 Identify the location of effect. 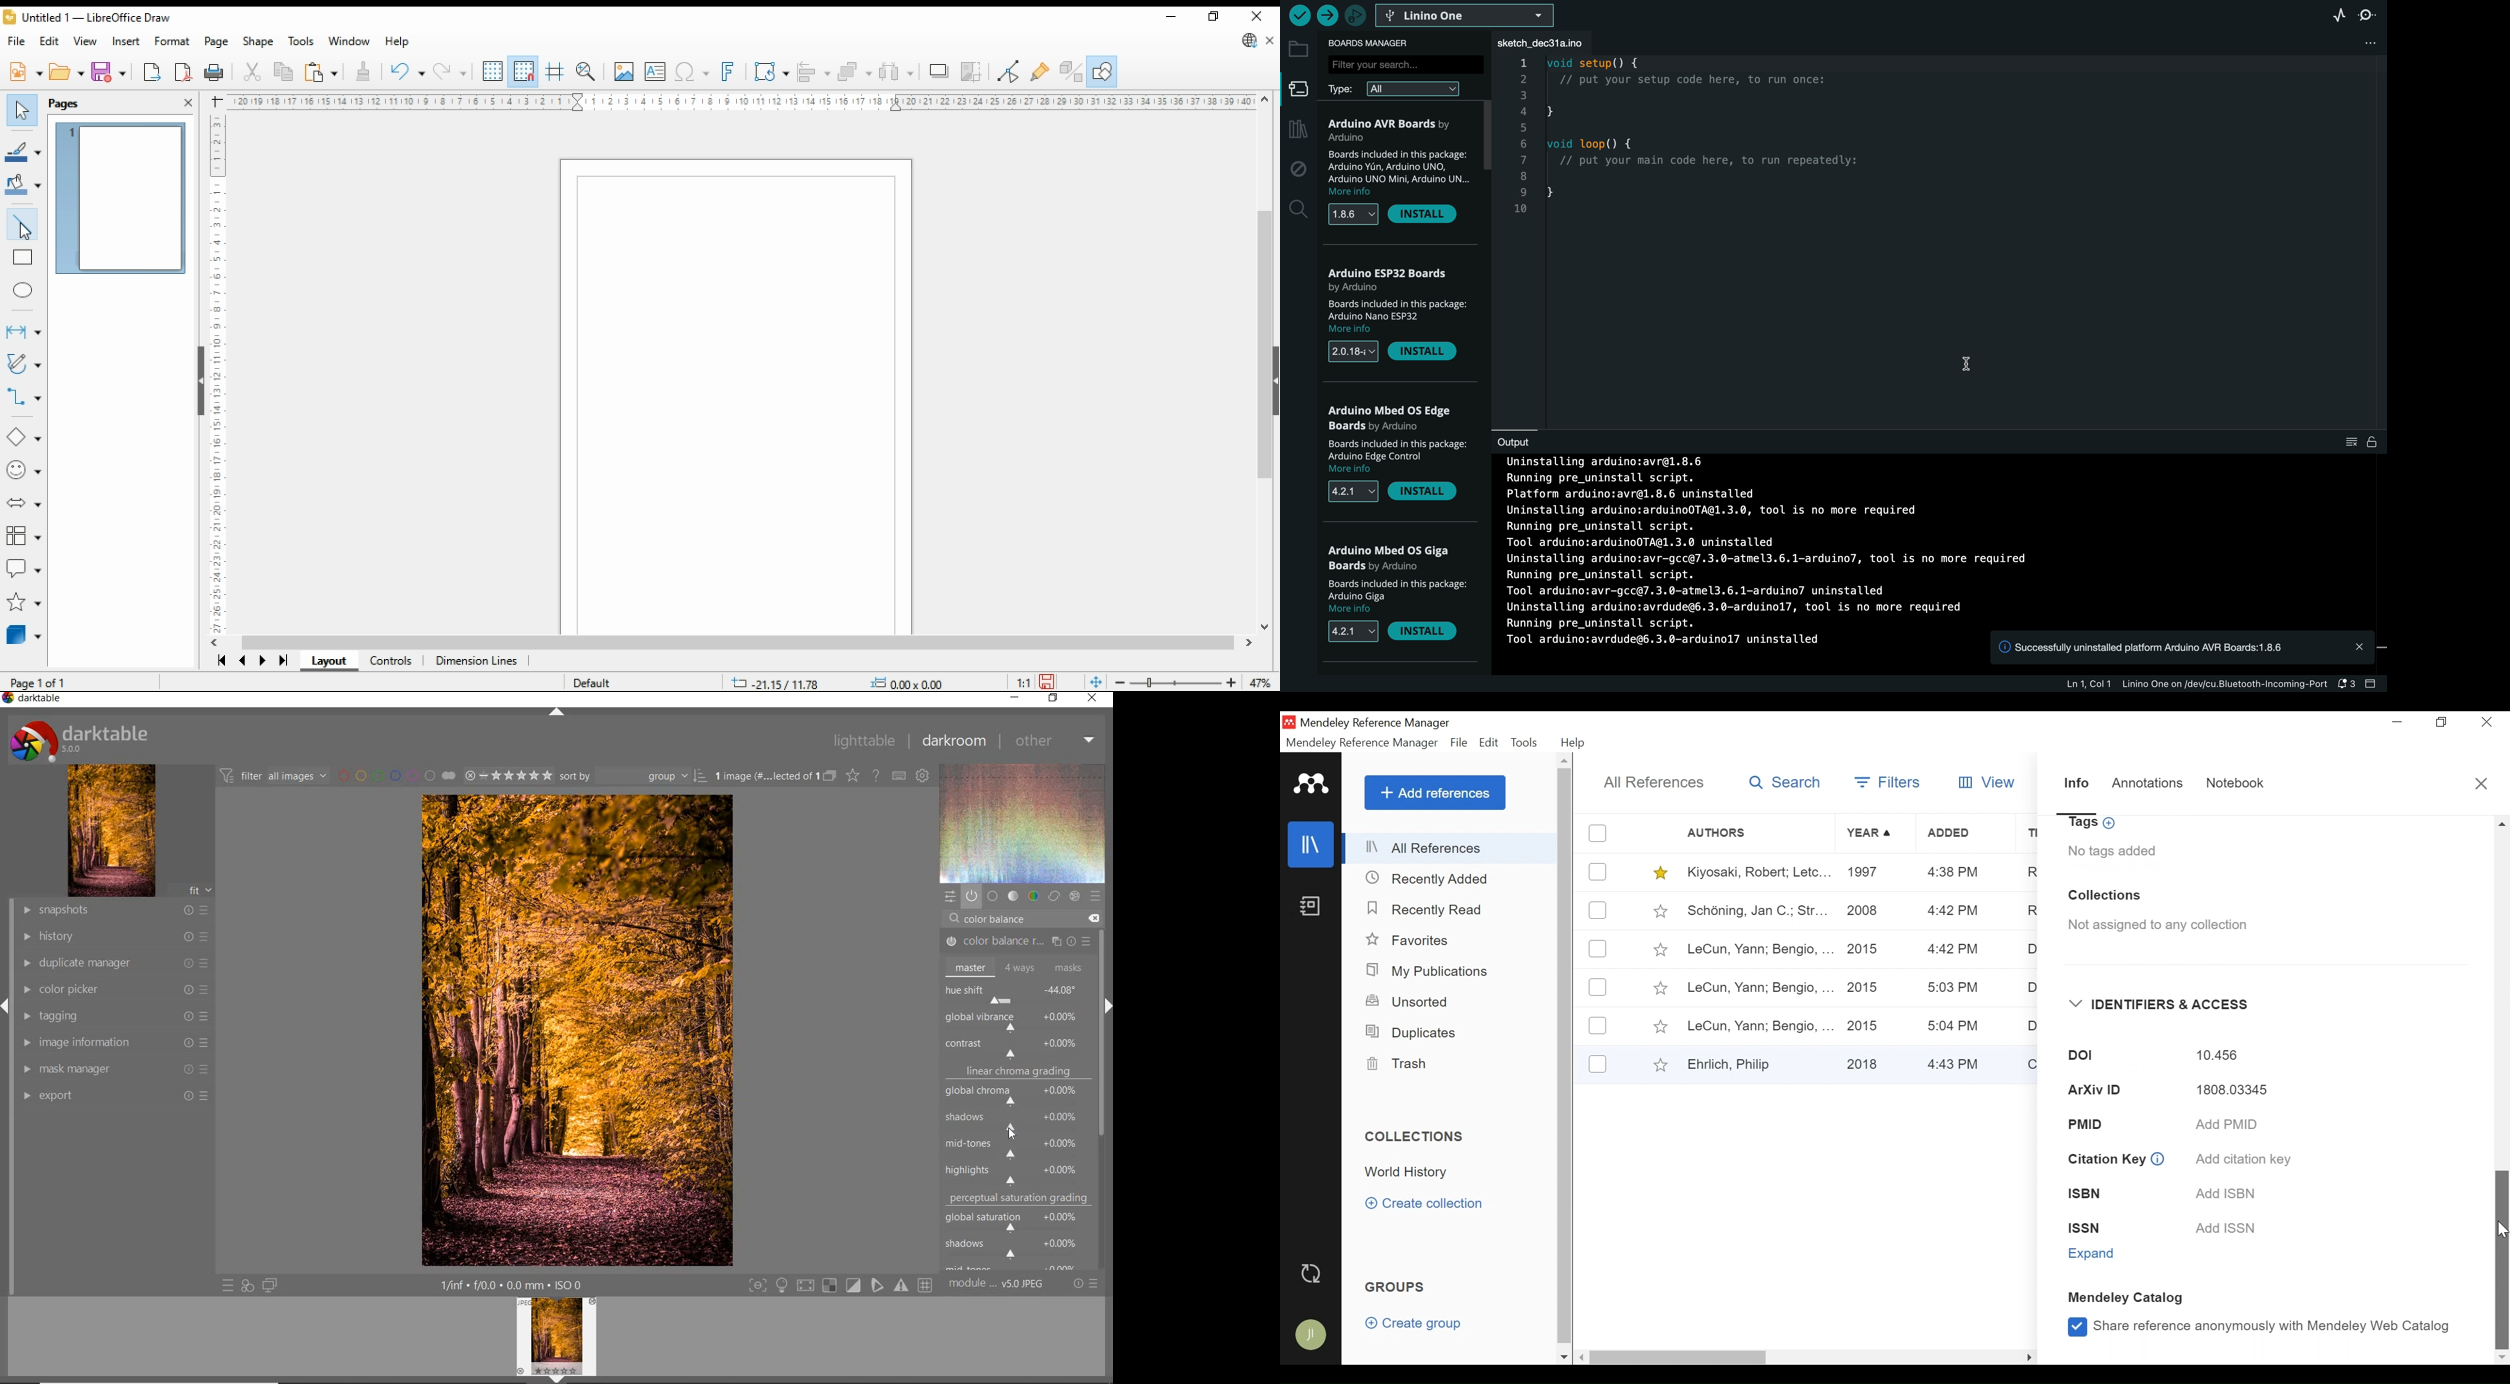
(1075, 895).